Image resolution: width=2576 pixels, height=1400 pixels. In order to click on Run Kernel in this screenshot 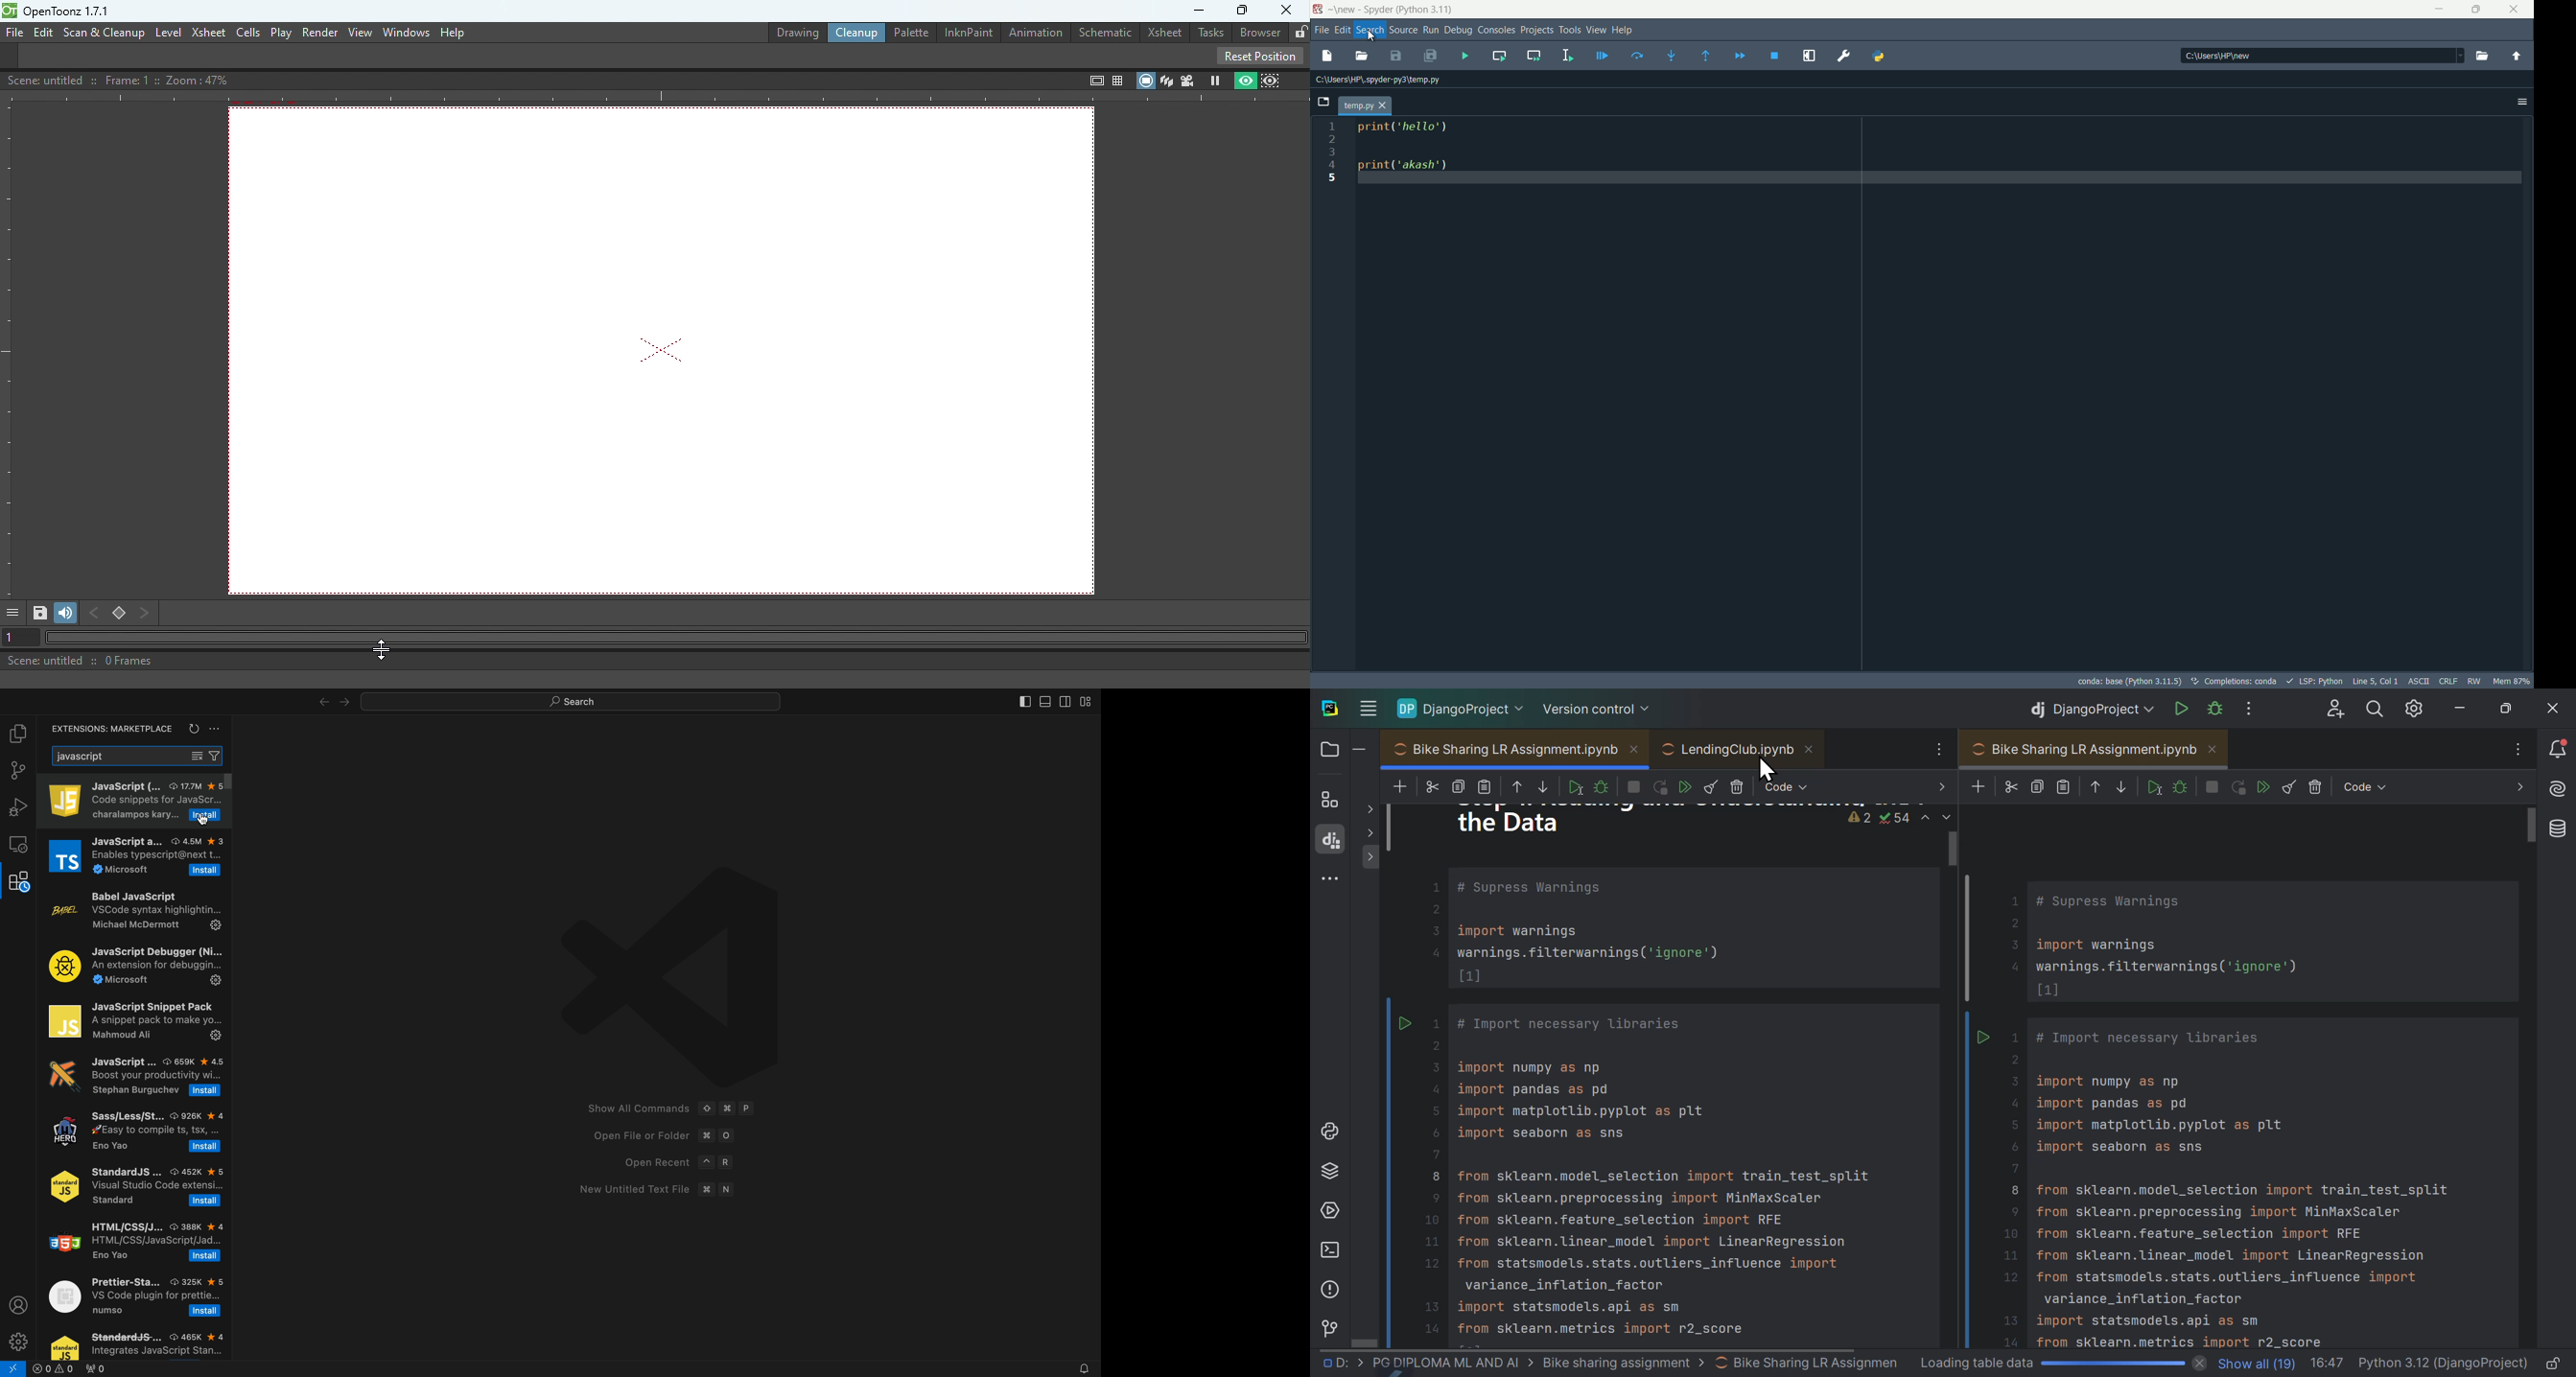, I will do `click(1662, 785)`.